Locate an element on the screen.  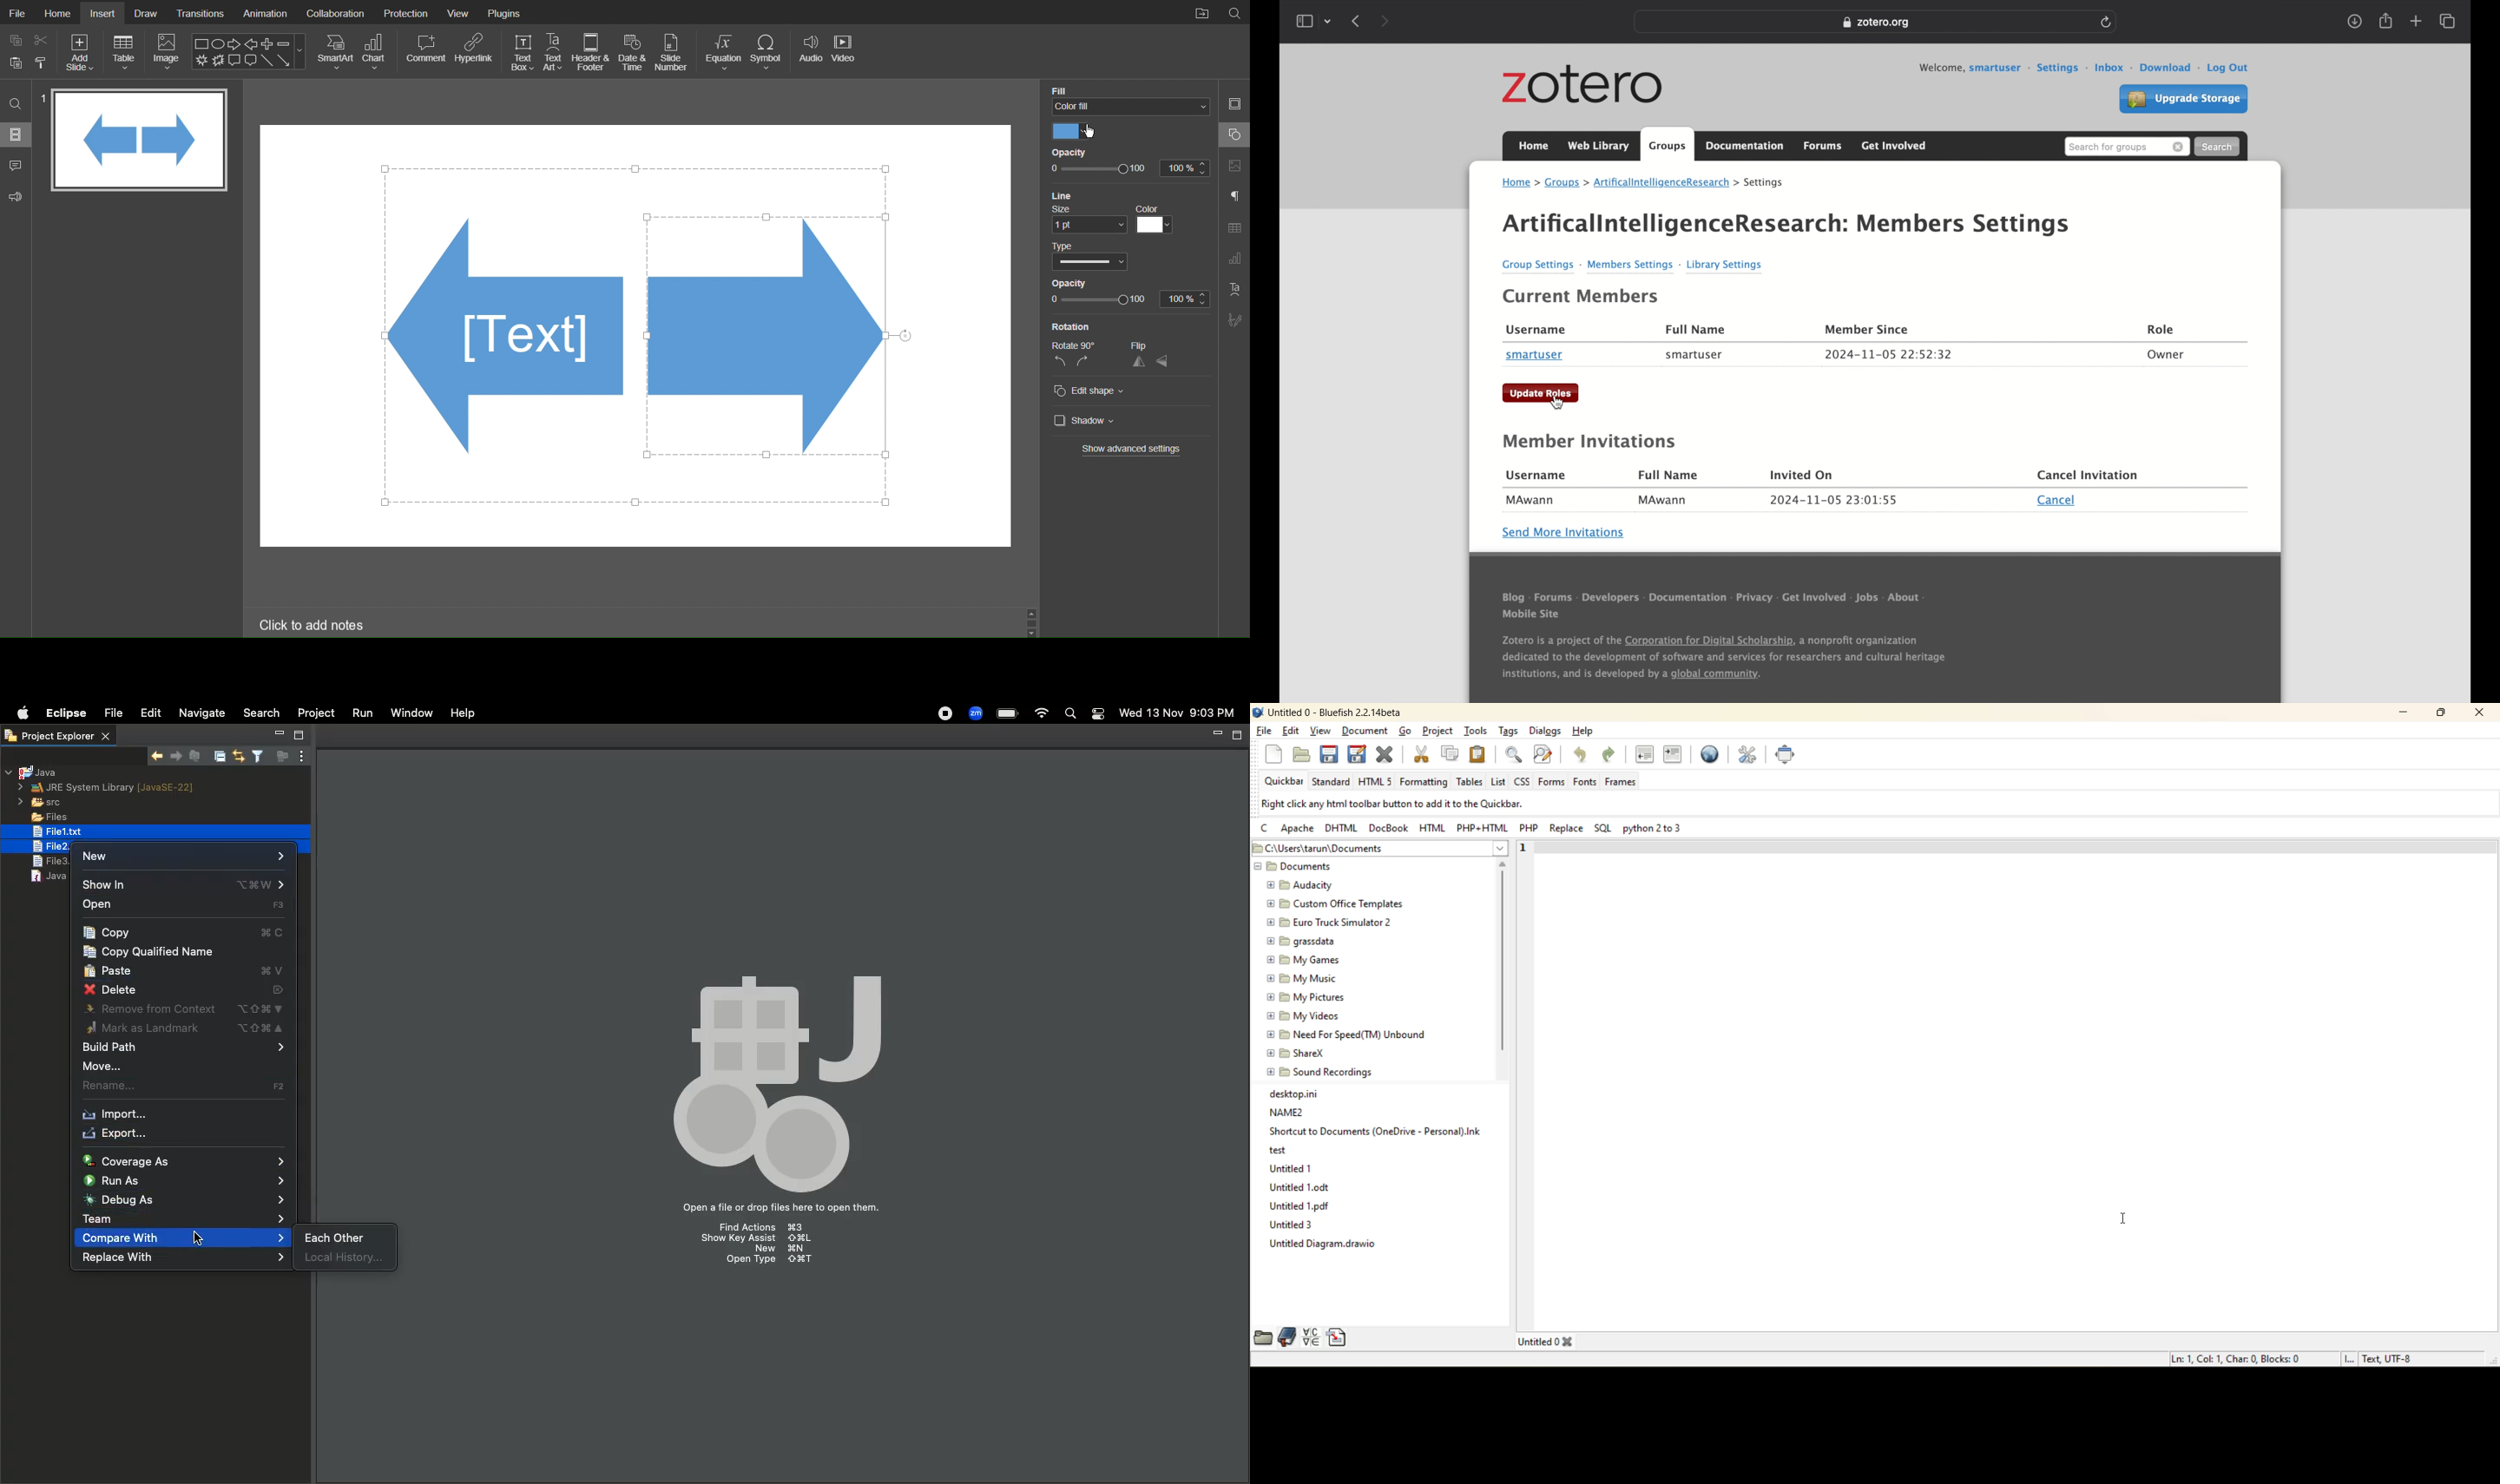
Shape Menu is located at coordinates (249, 51).